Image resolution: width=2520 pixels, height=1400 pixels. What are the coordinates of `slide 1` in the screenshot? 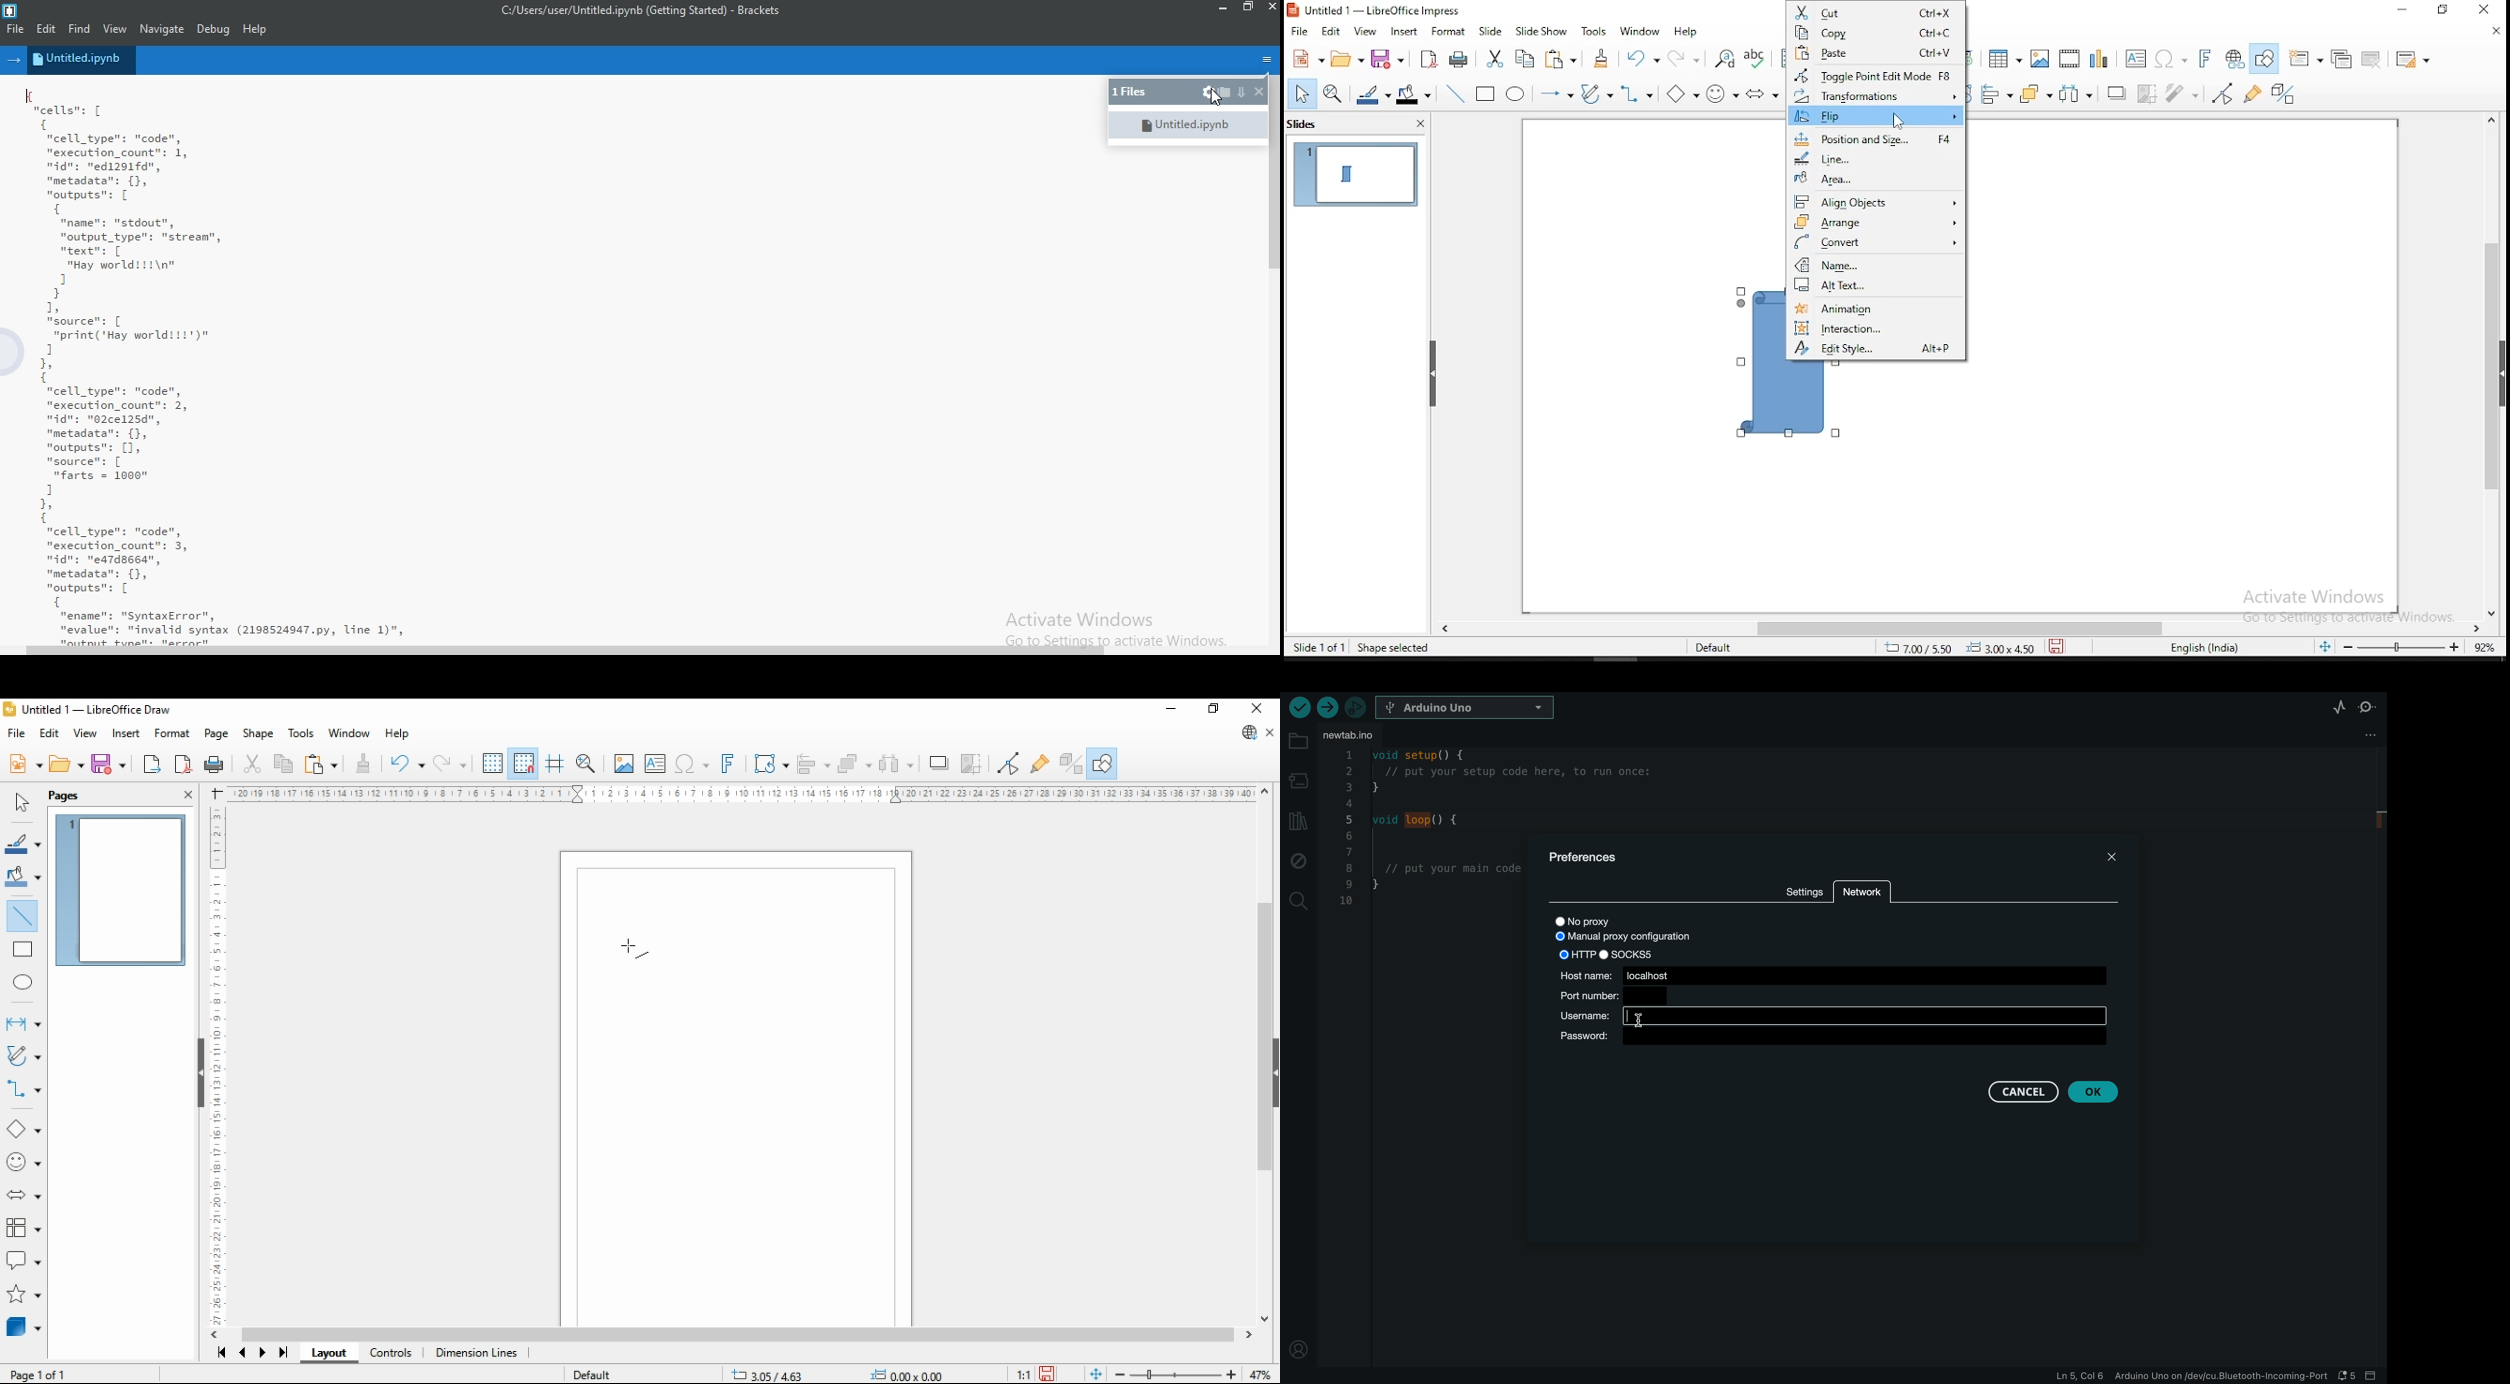 It's located at (1359, 175).